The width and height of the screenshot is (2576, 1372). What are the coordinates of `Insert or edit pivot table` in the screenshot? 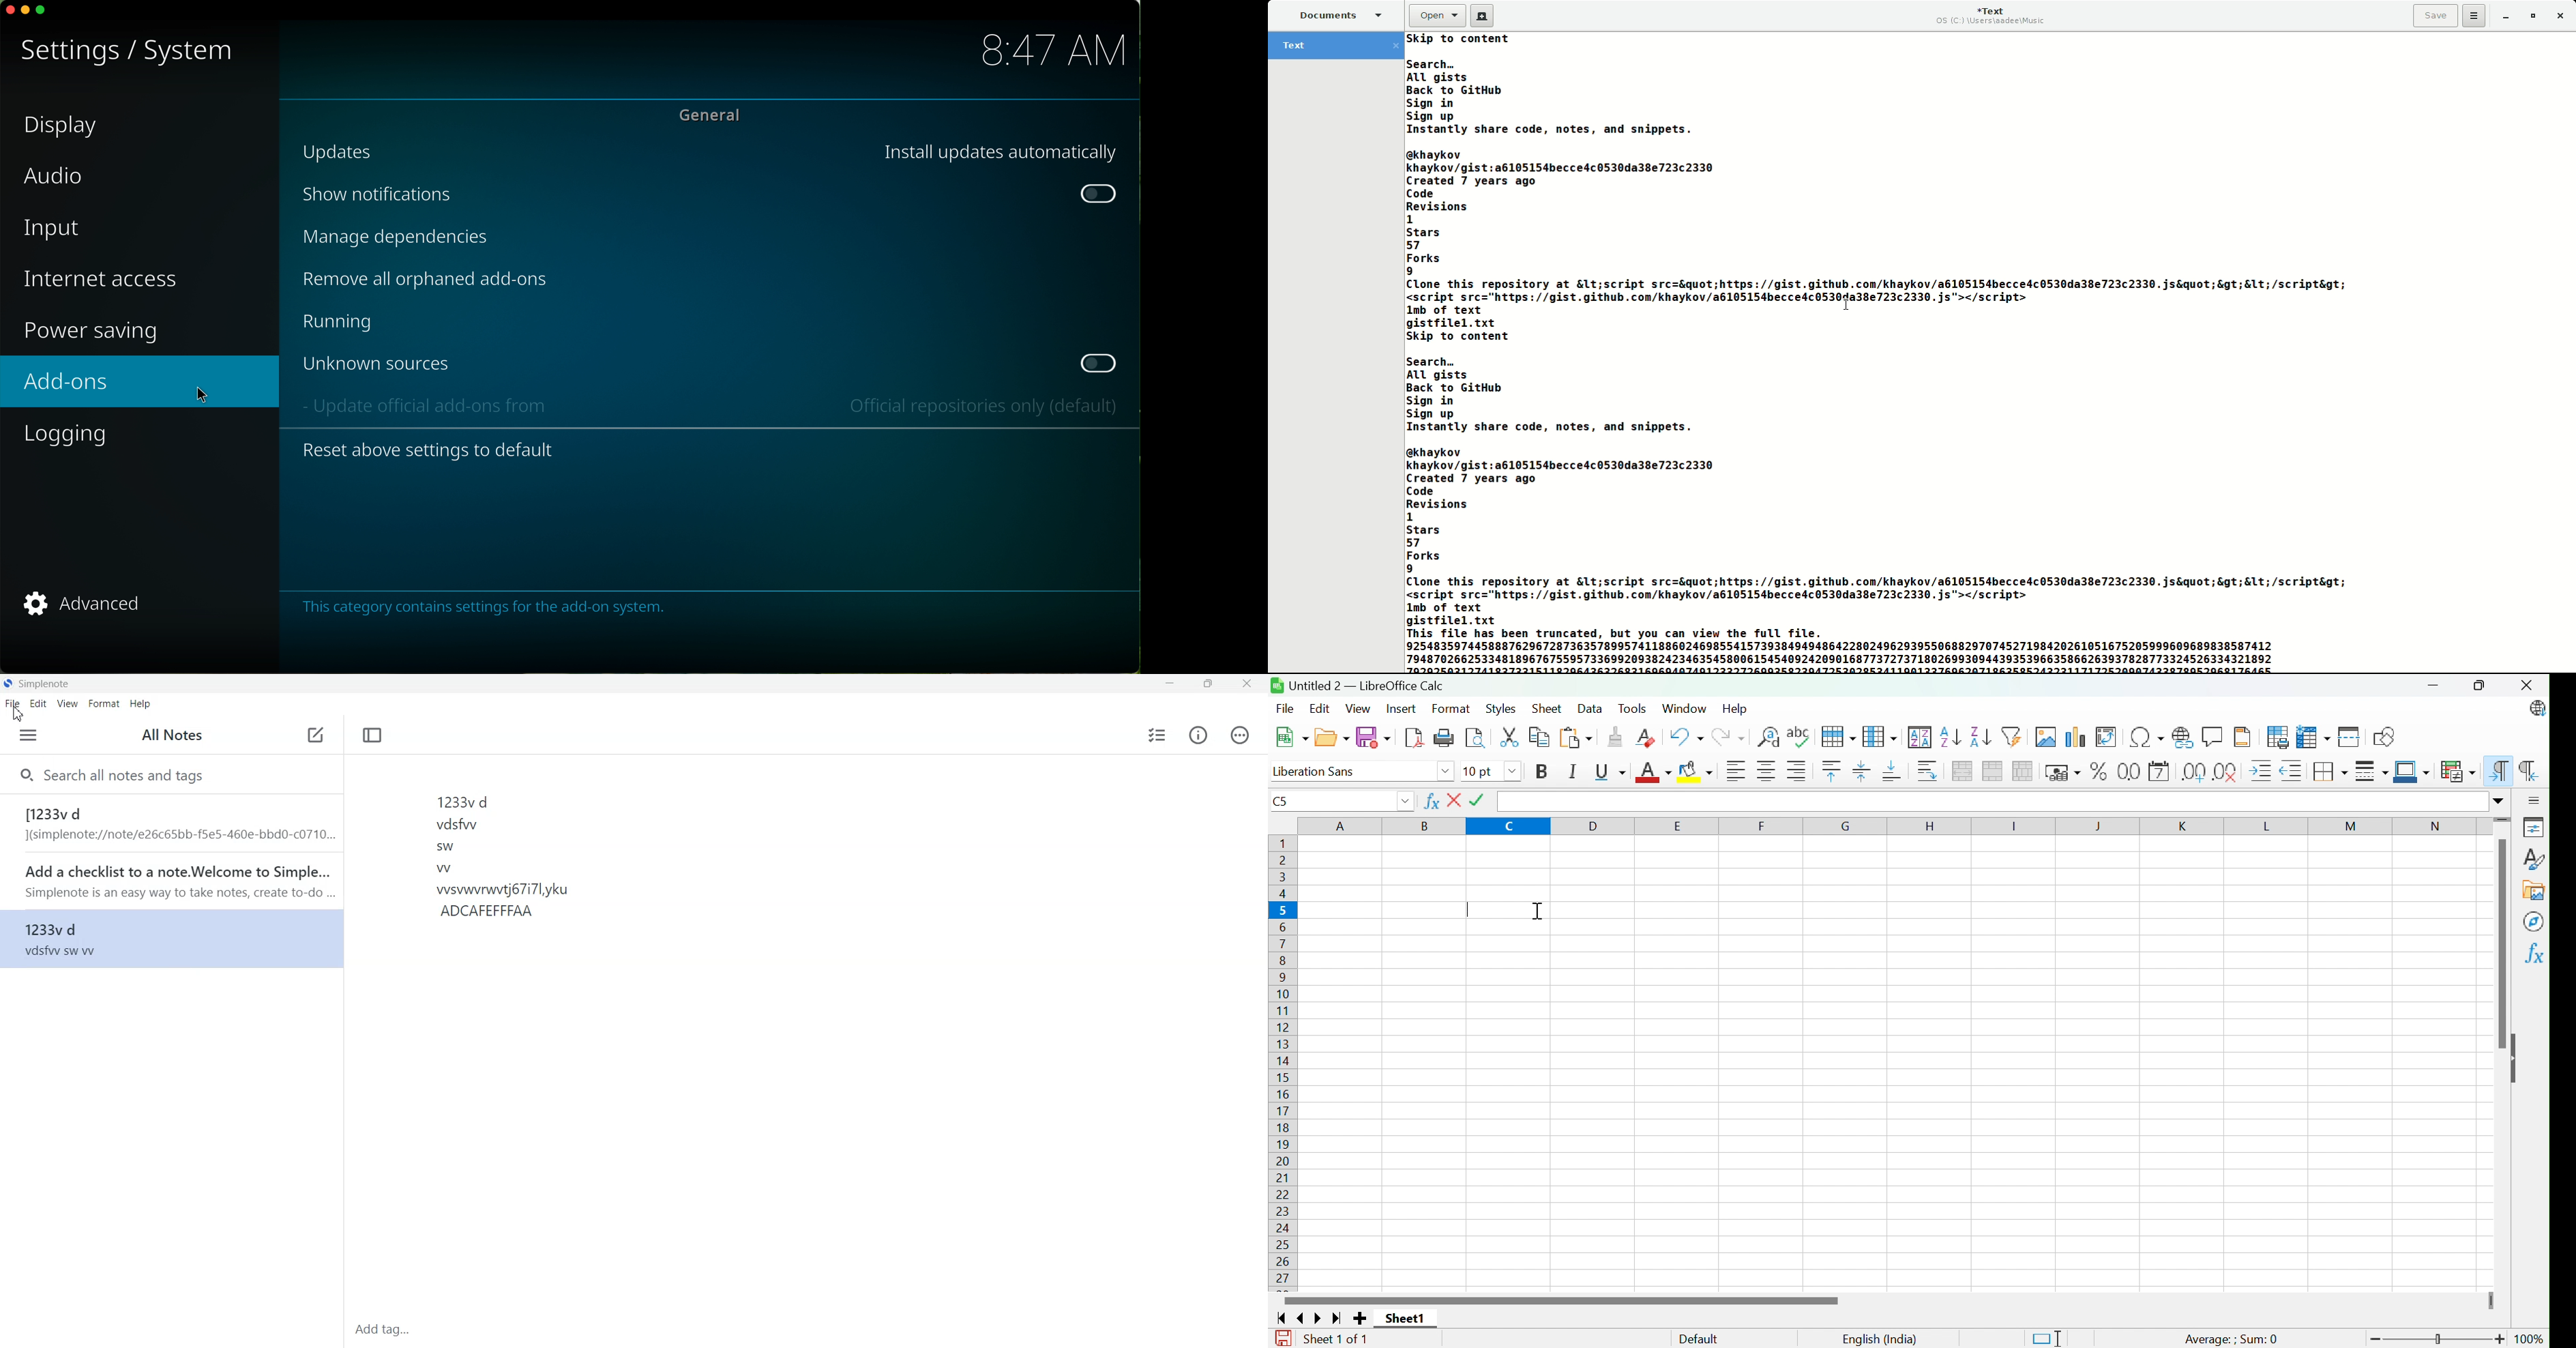 It's located at (2106, 737).